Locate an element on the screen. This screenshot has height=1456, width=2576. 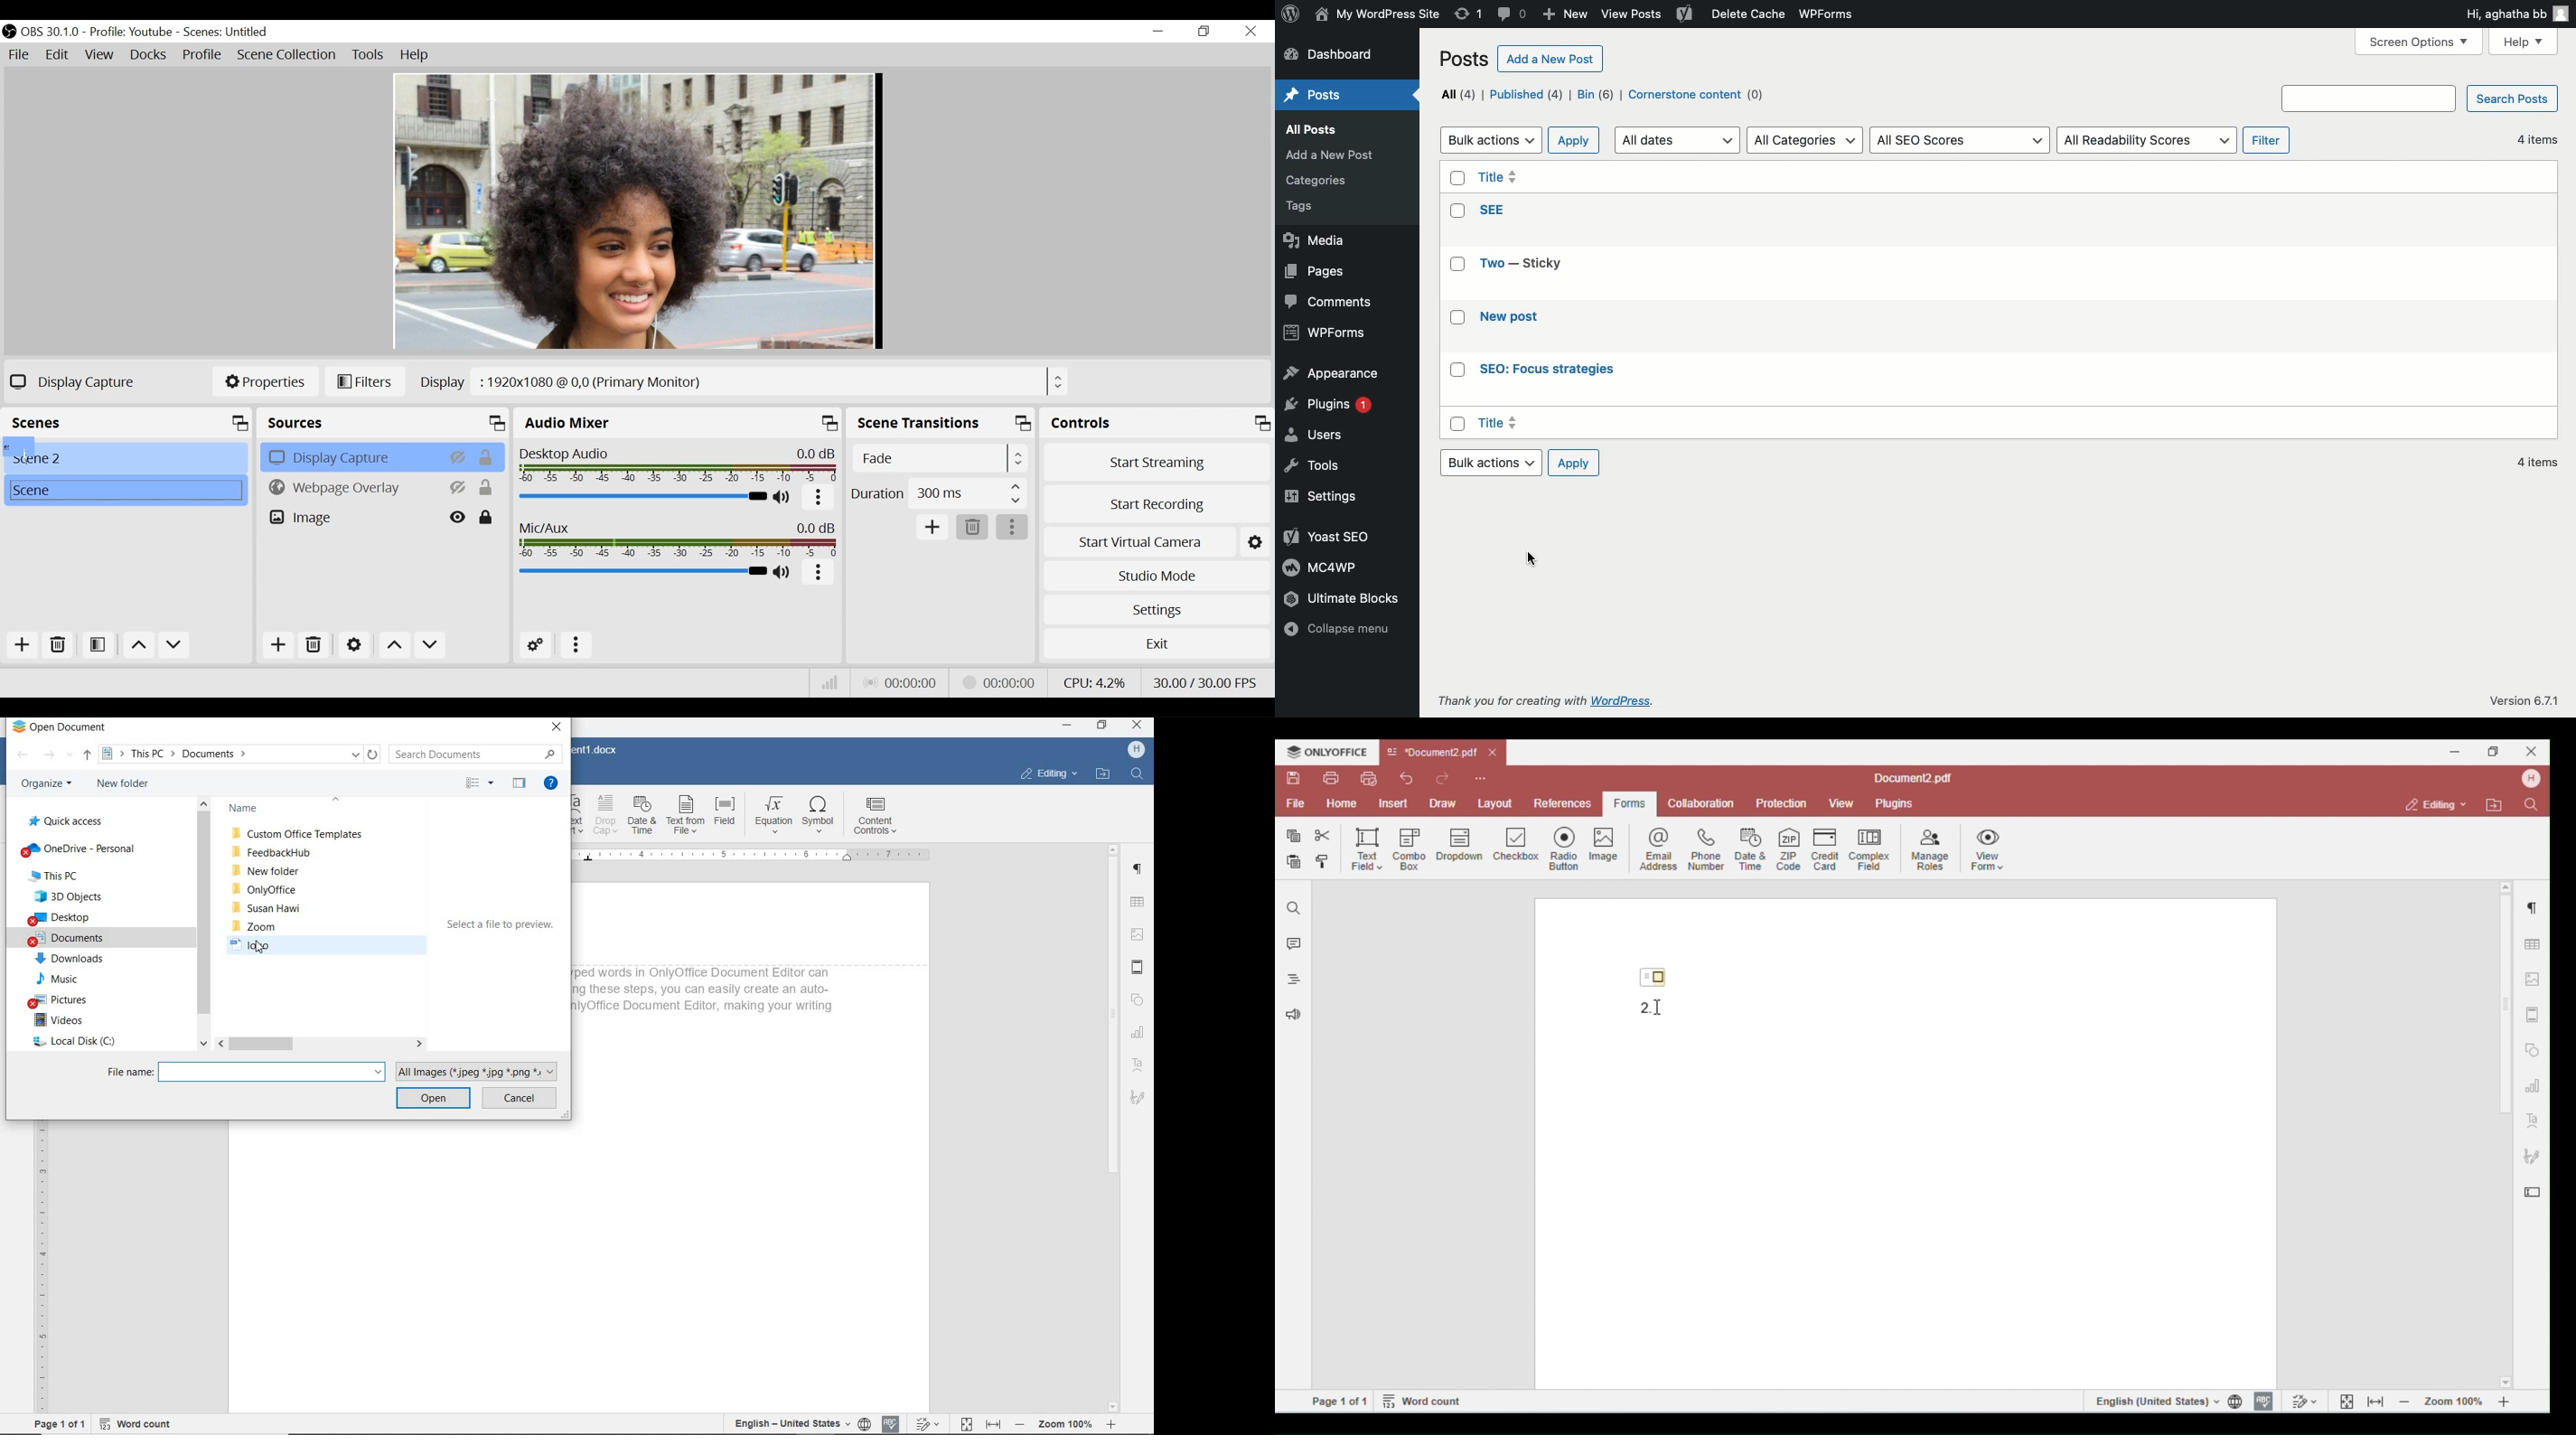
SELECT A FILE TO PREVIEW is located at coordinates (501, 928).